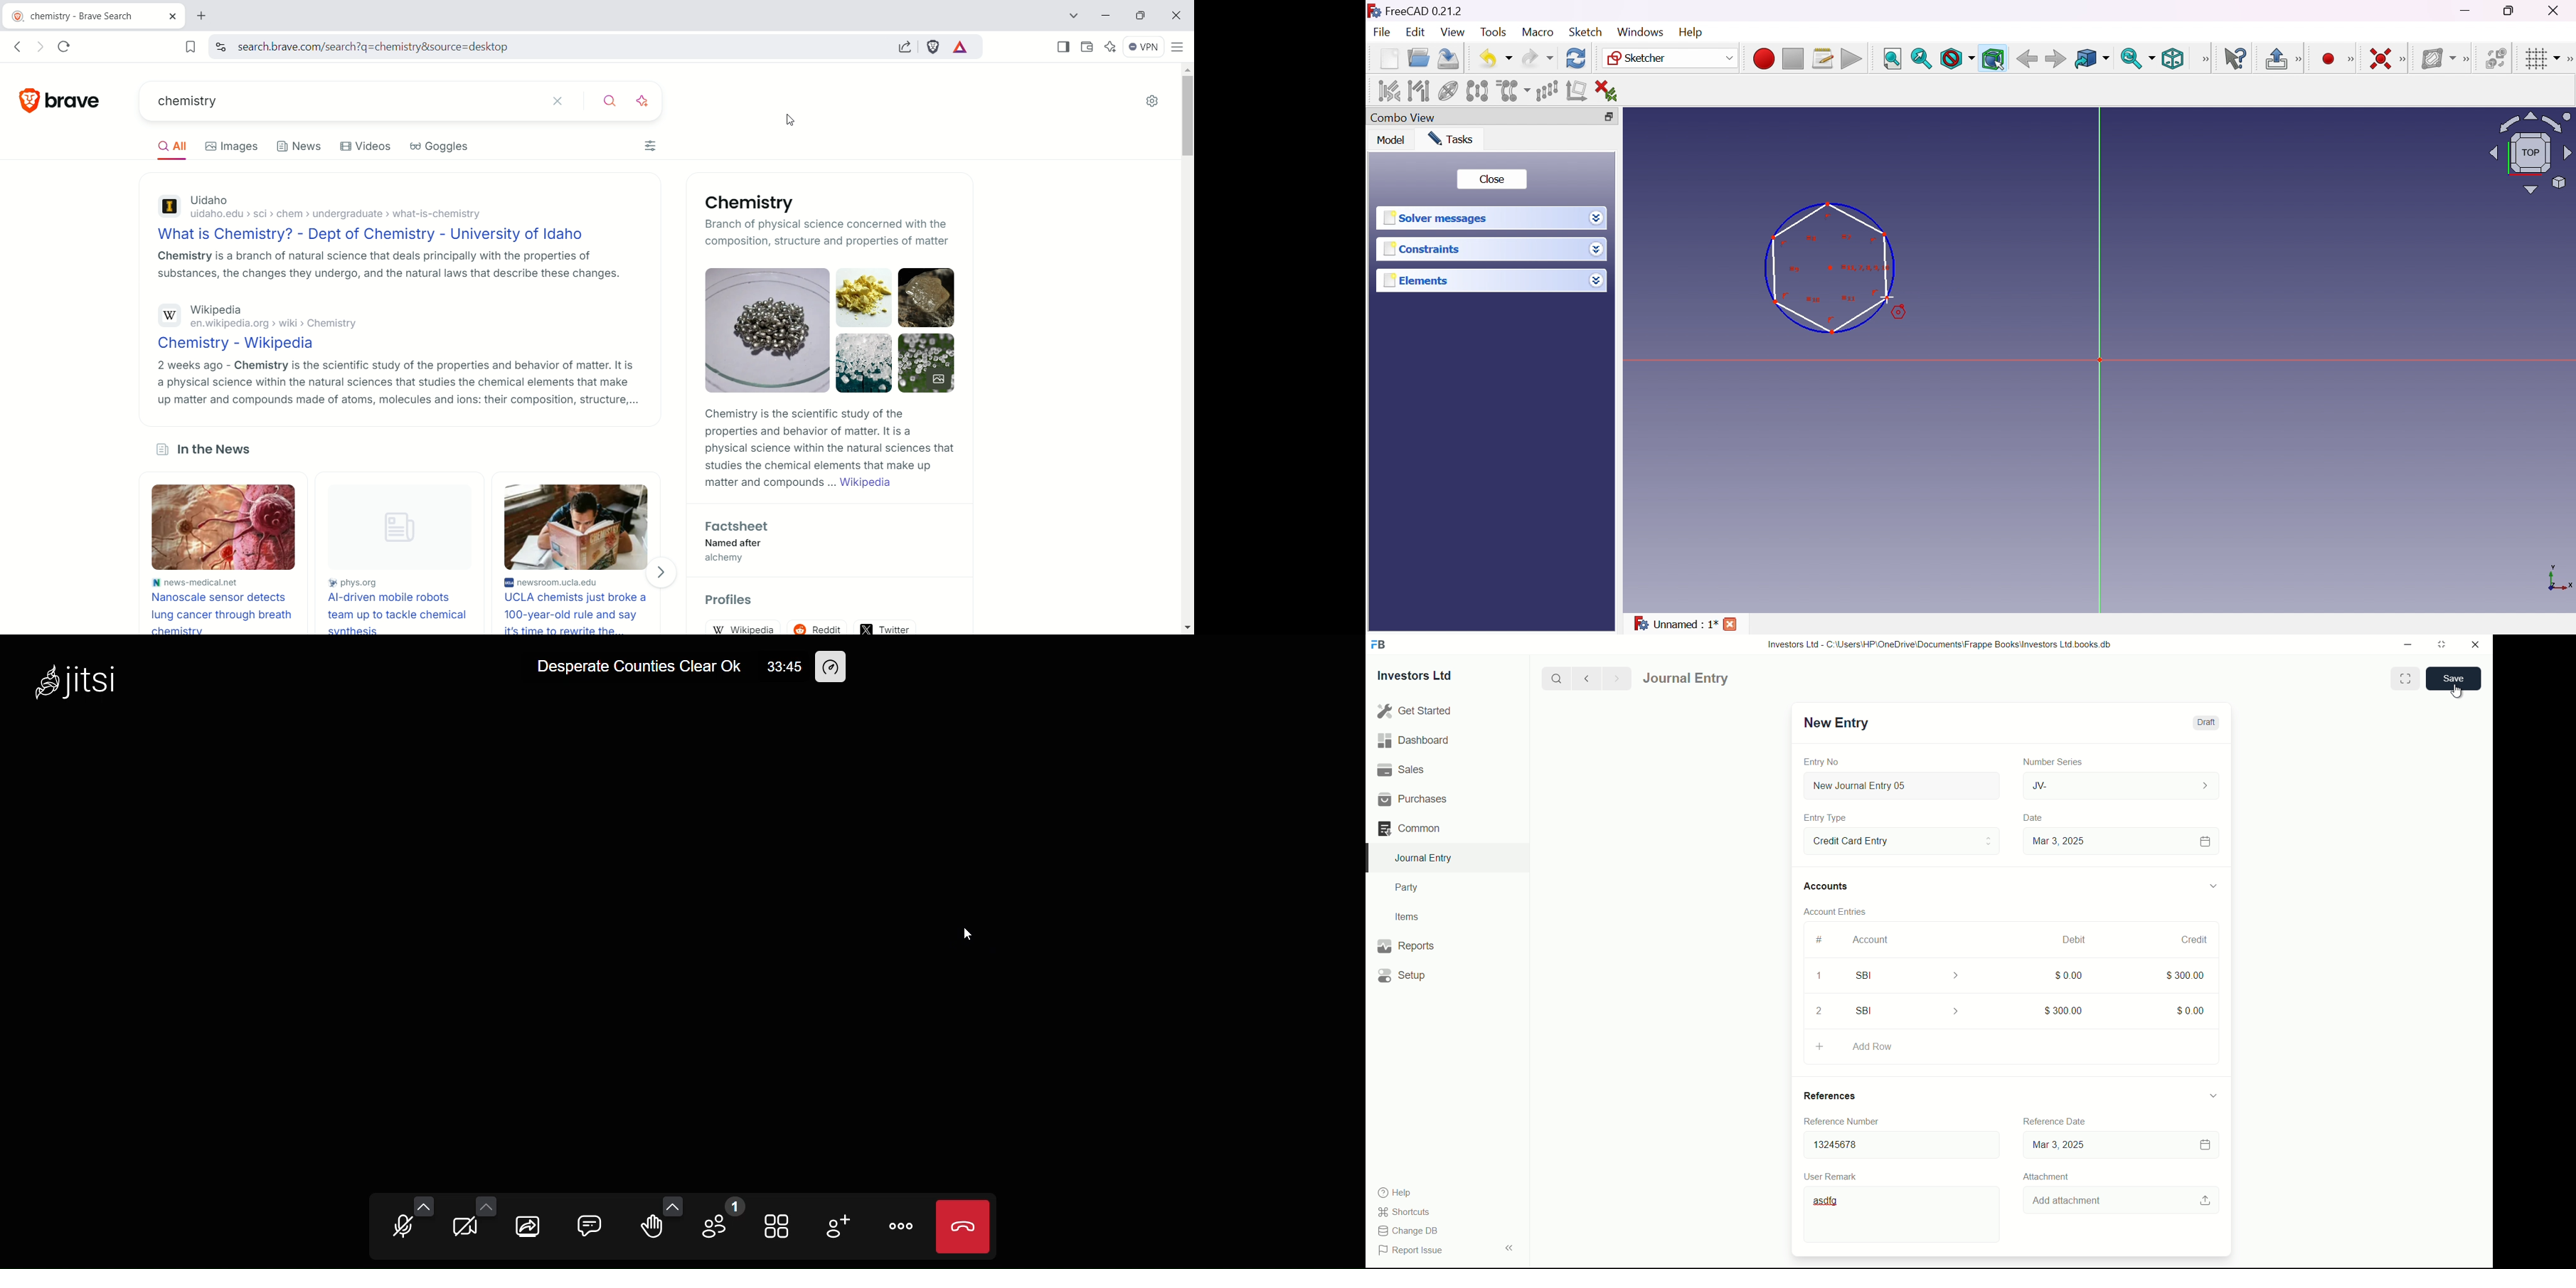  What do you see at coordinates (1820, 939) in the screenshot?
I see `#` at bounding box center [1820, 939].